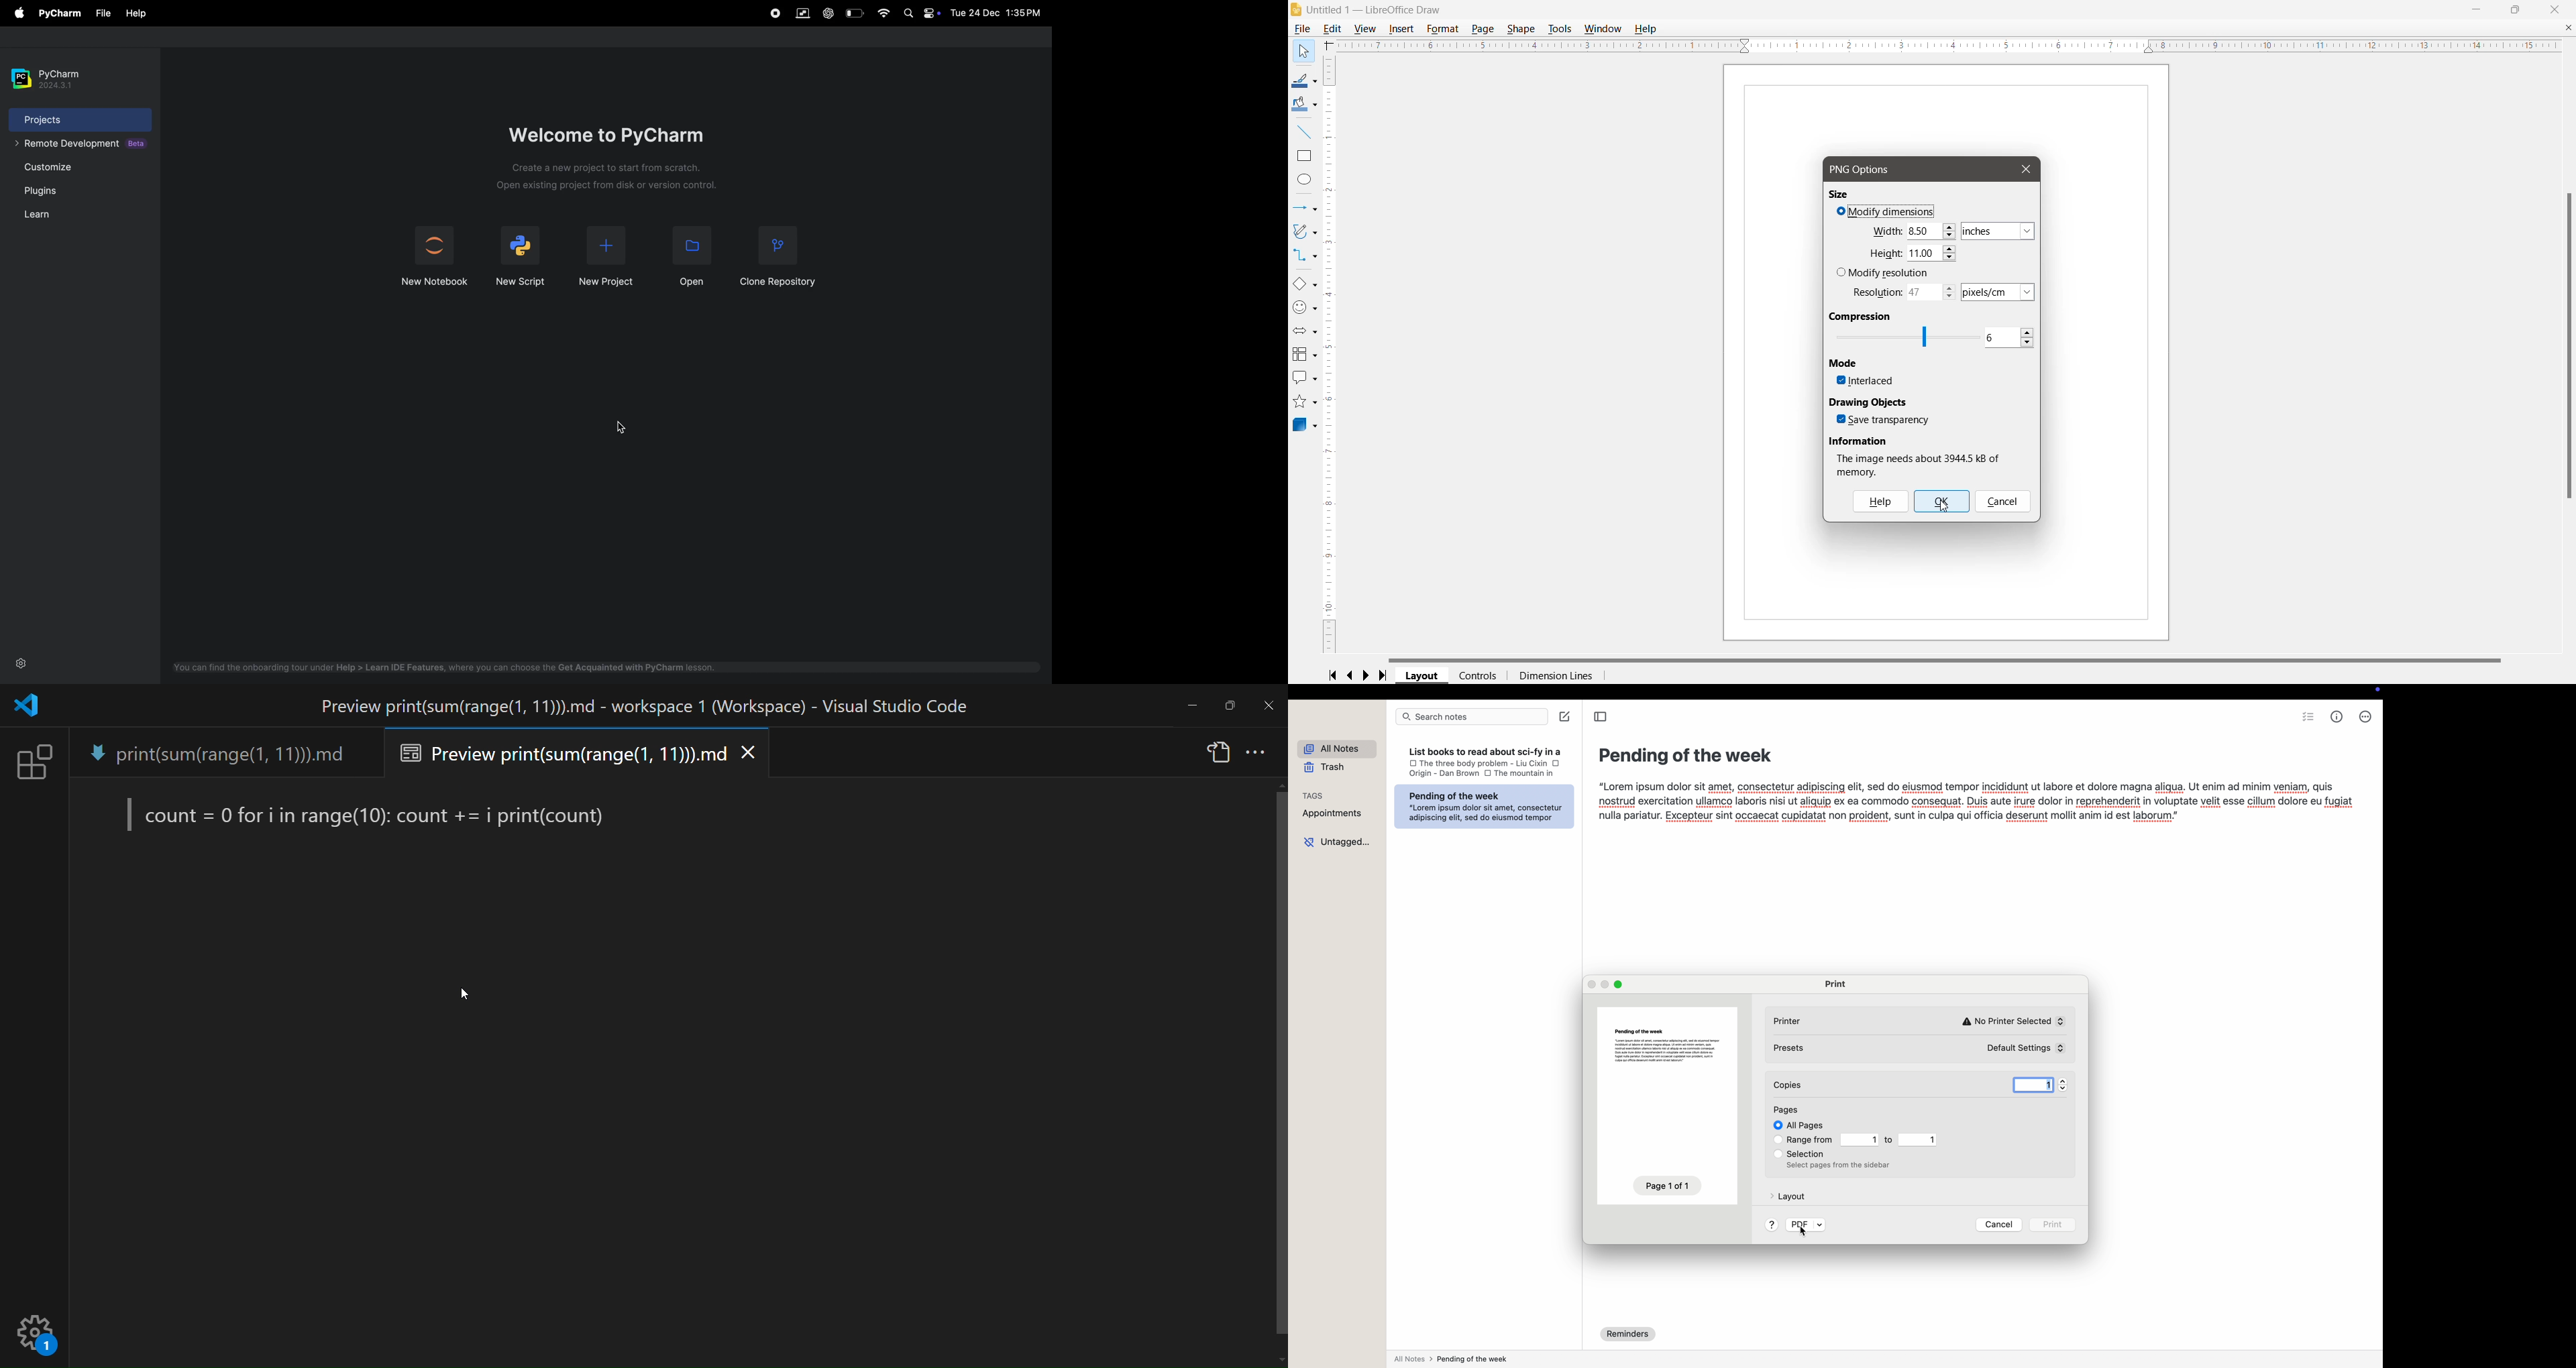  I want to click on 1, so click(1918, 1140).